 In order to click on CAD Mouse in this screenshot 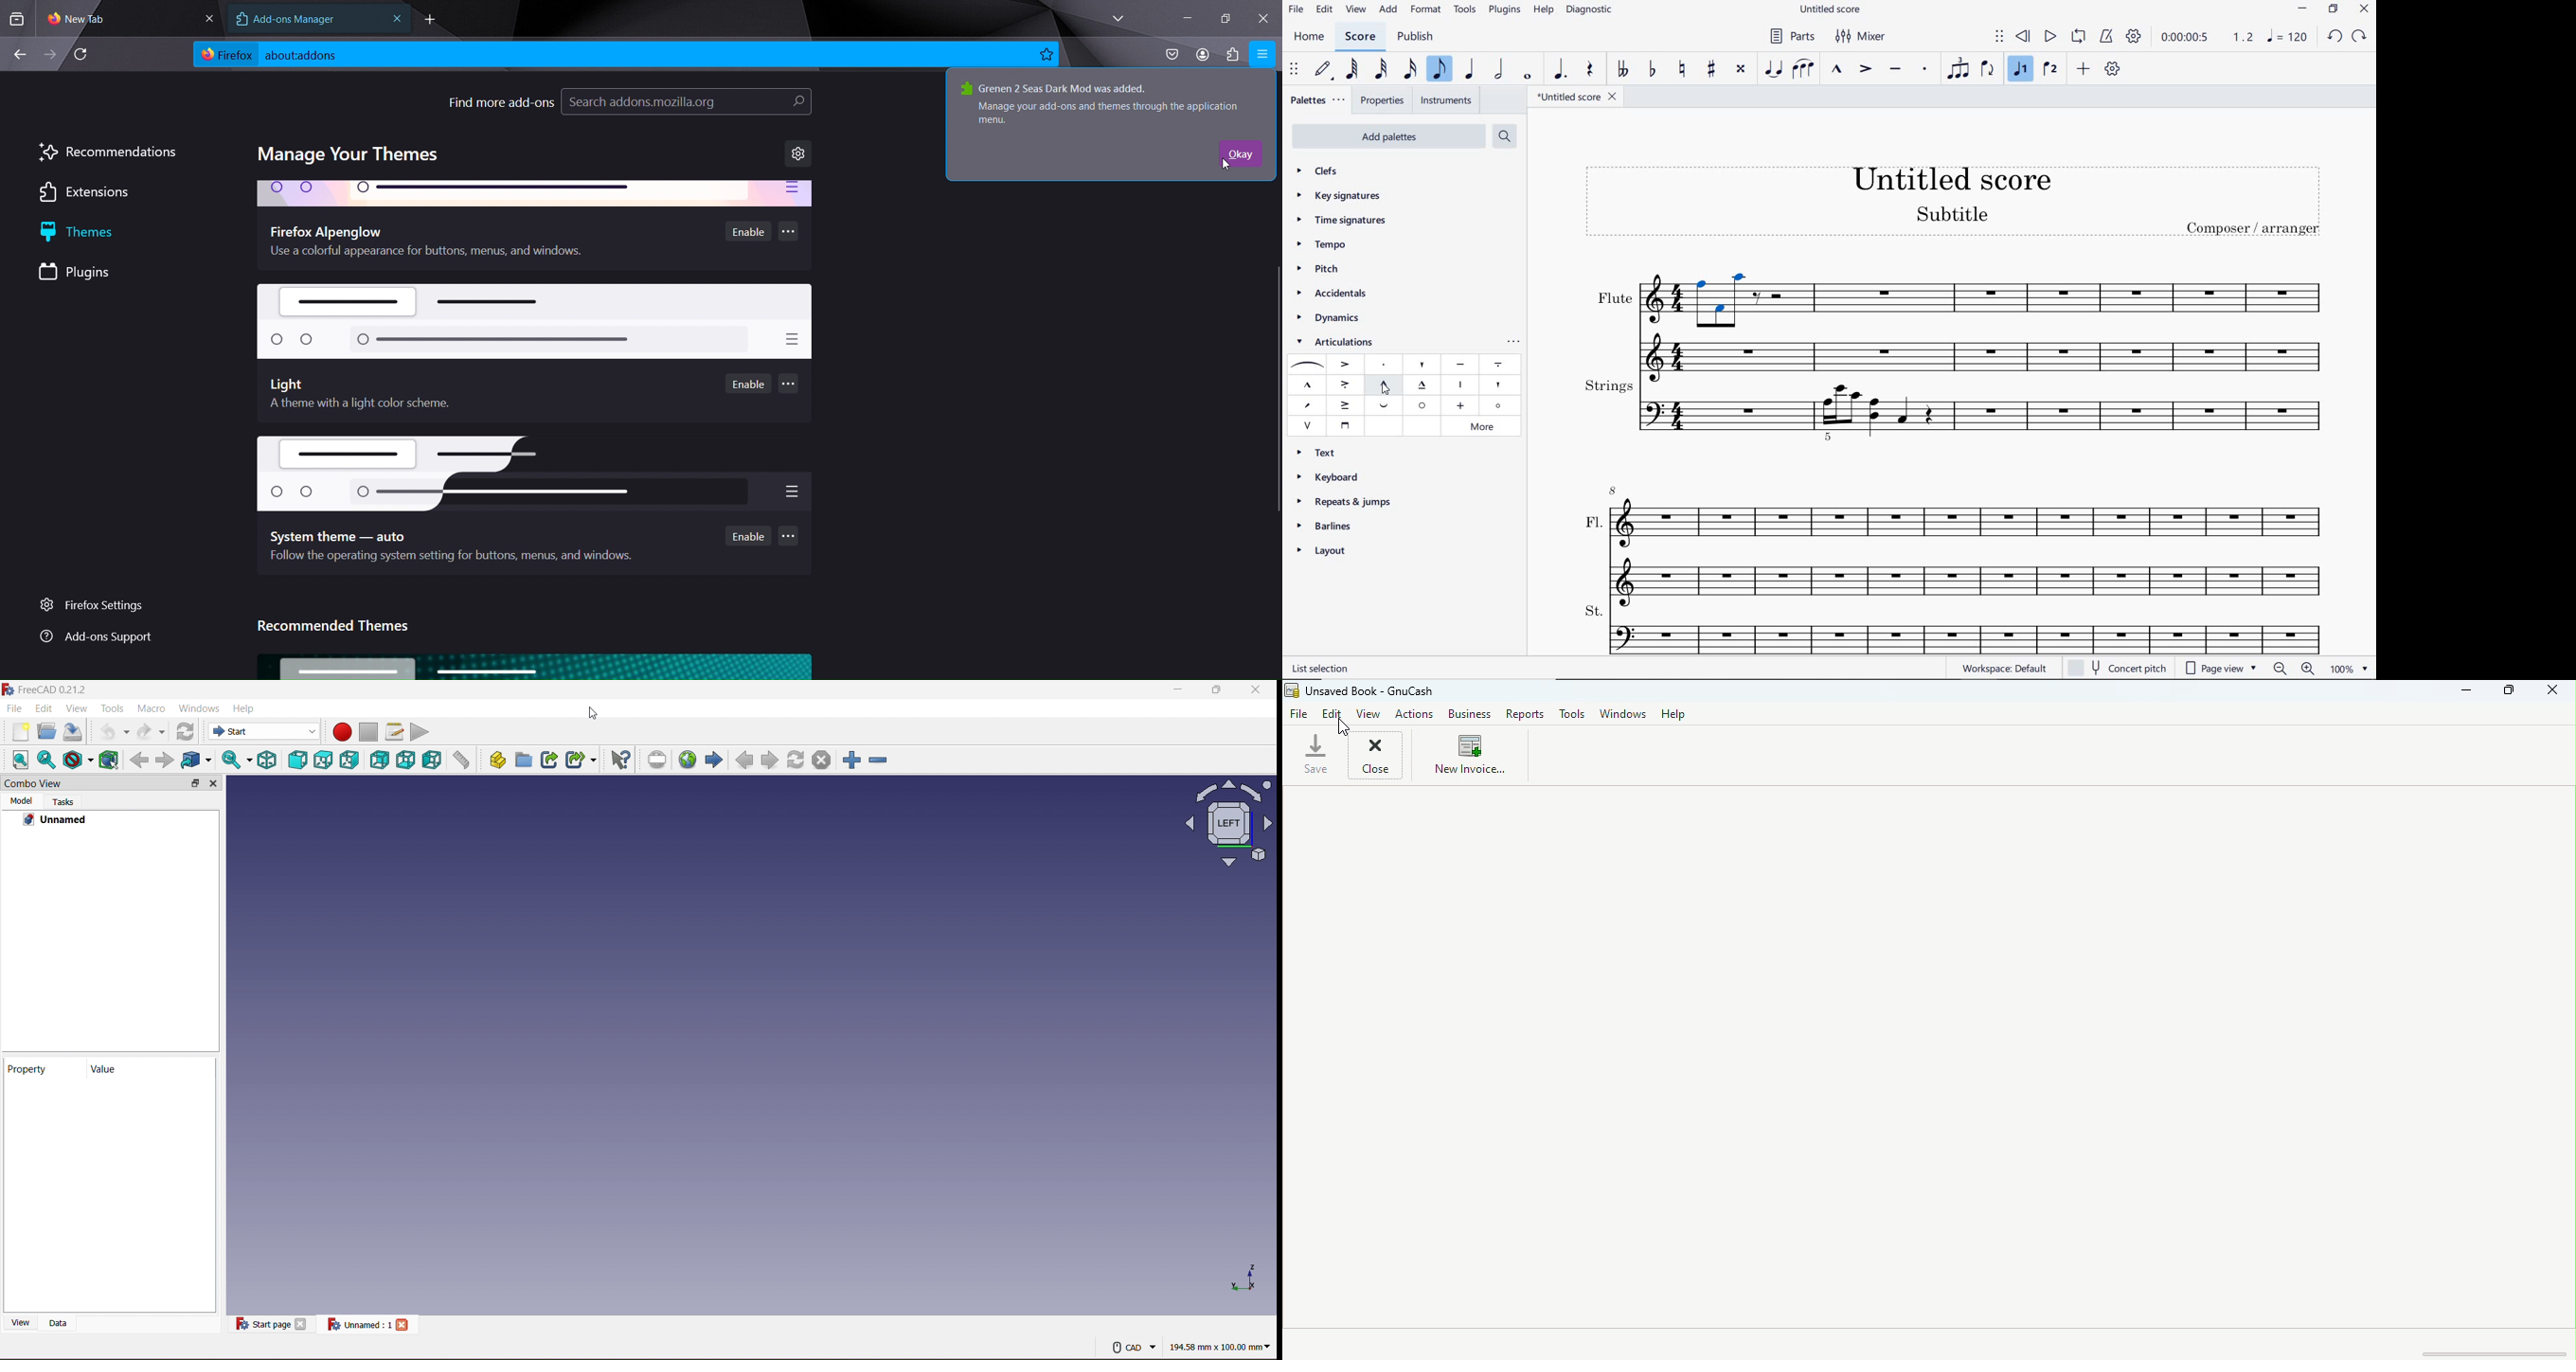, I will do `click(1134, 1345)`.